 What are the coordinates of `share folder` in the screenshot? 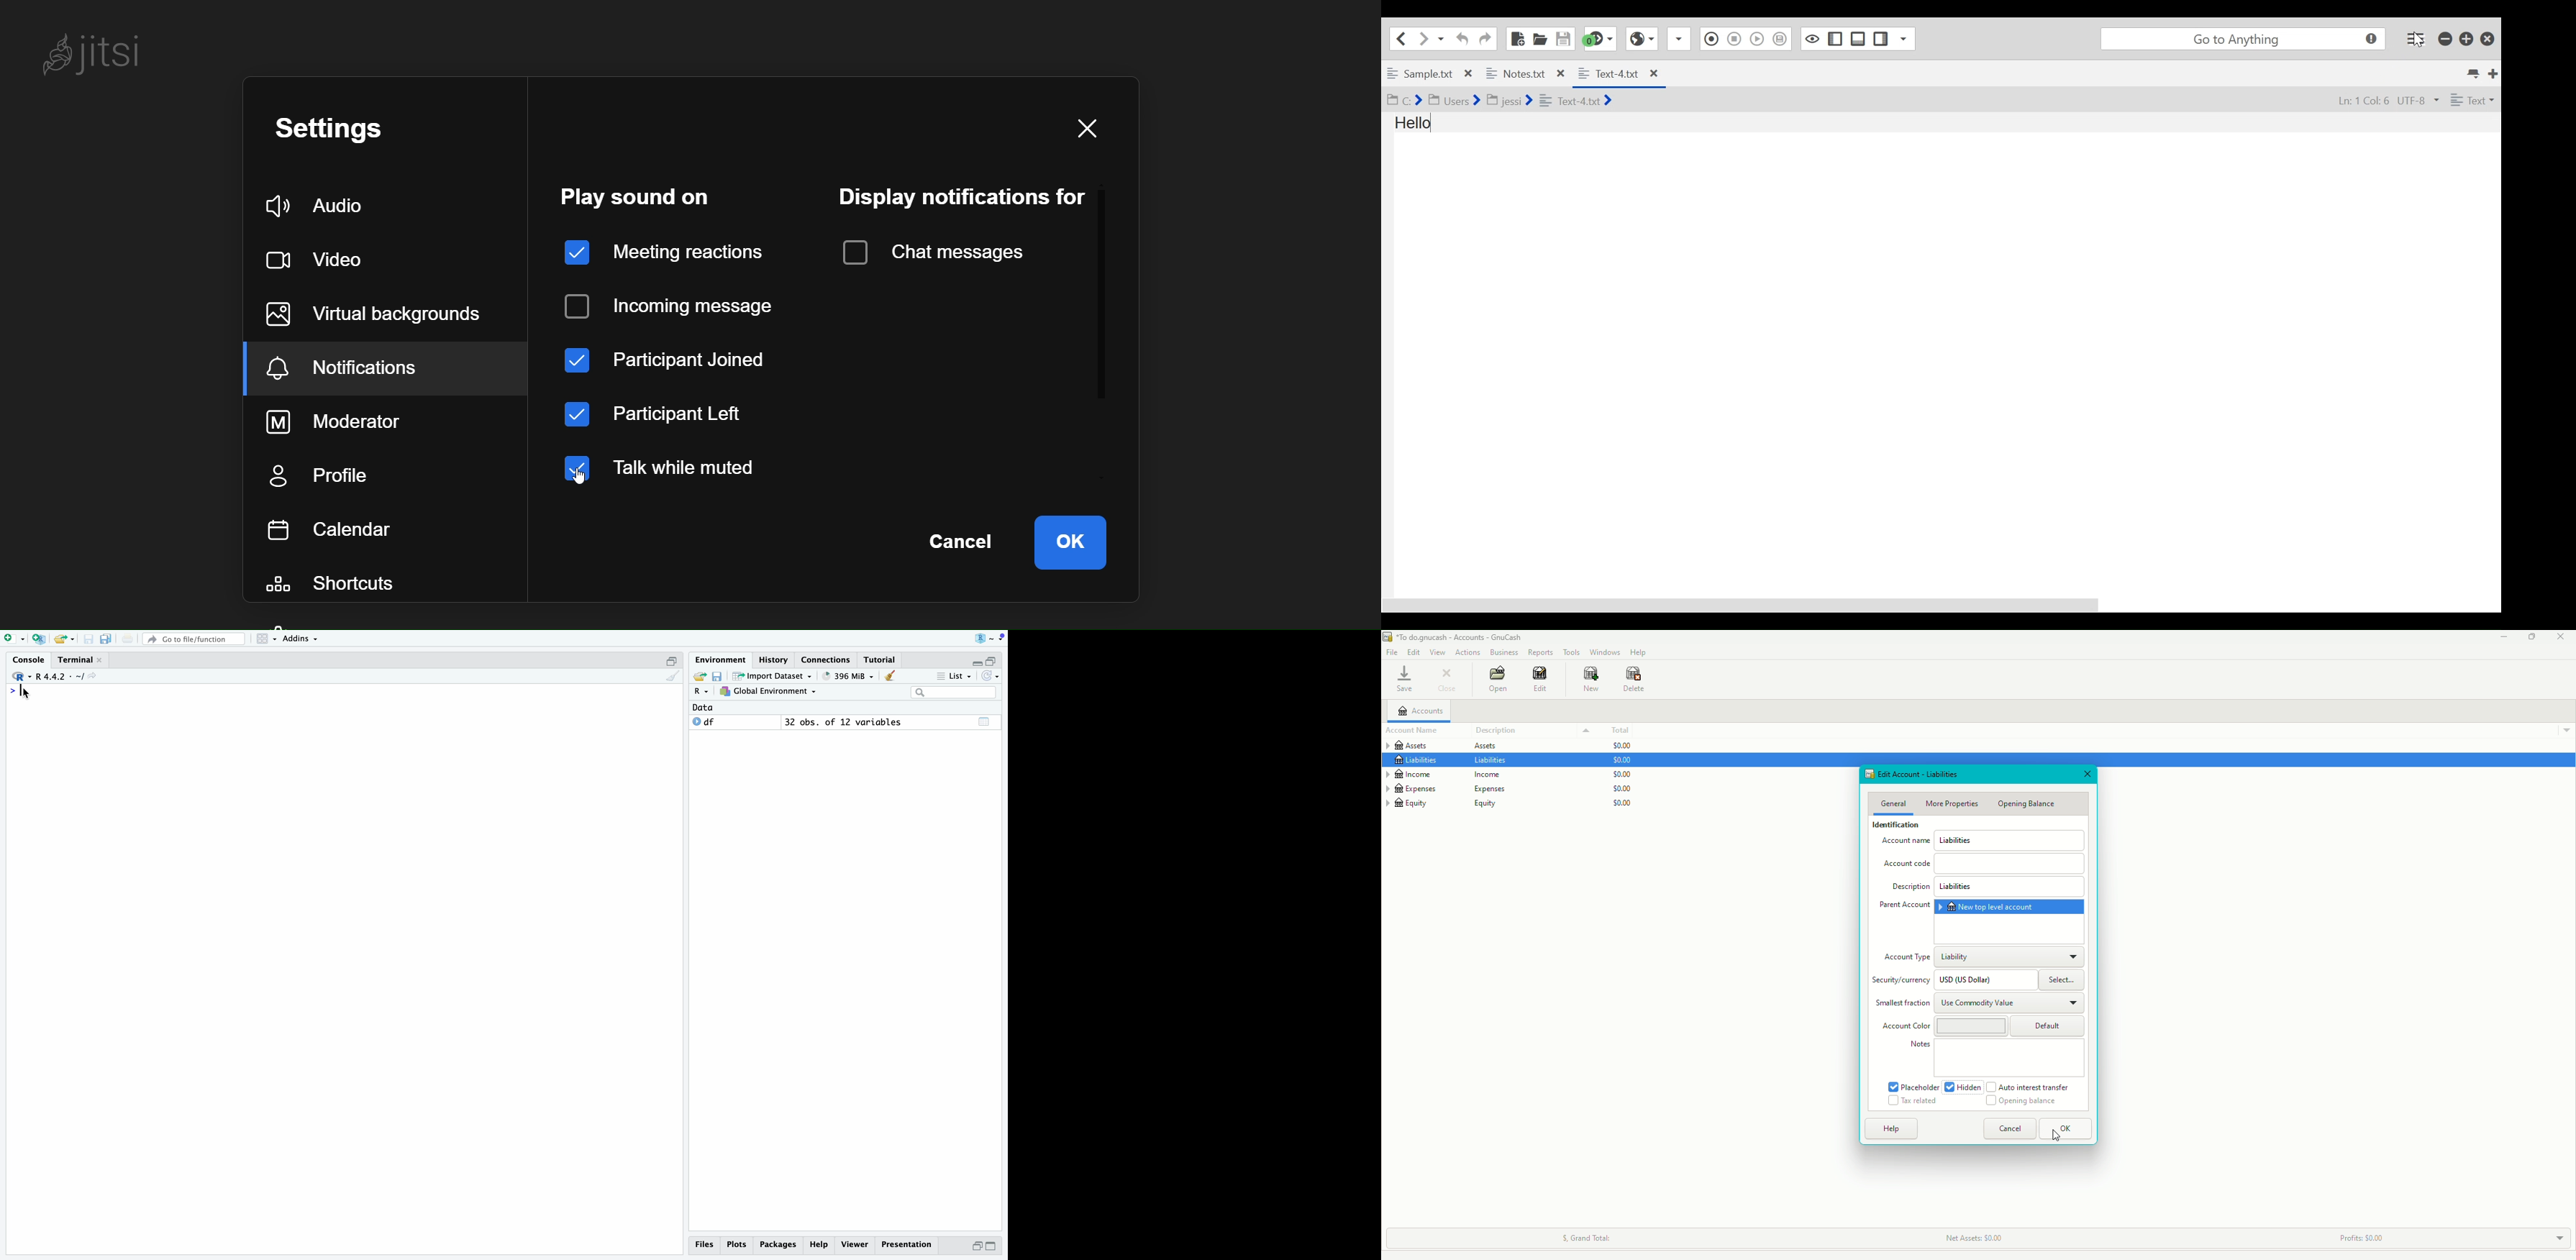 It's located at (701, 676).